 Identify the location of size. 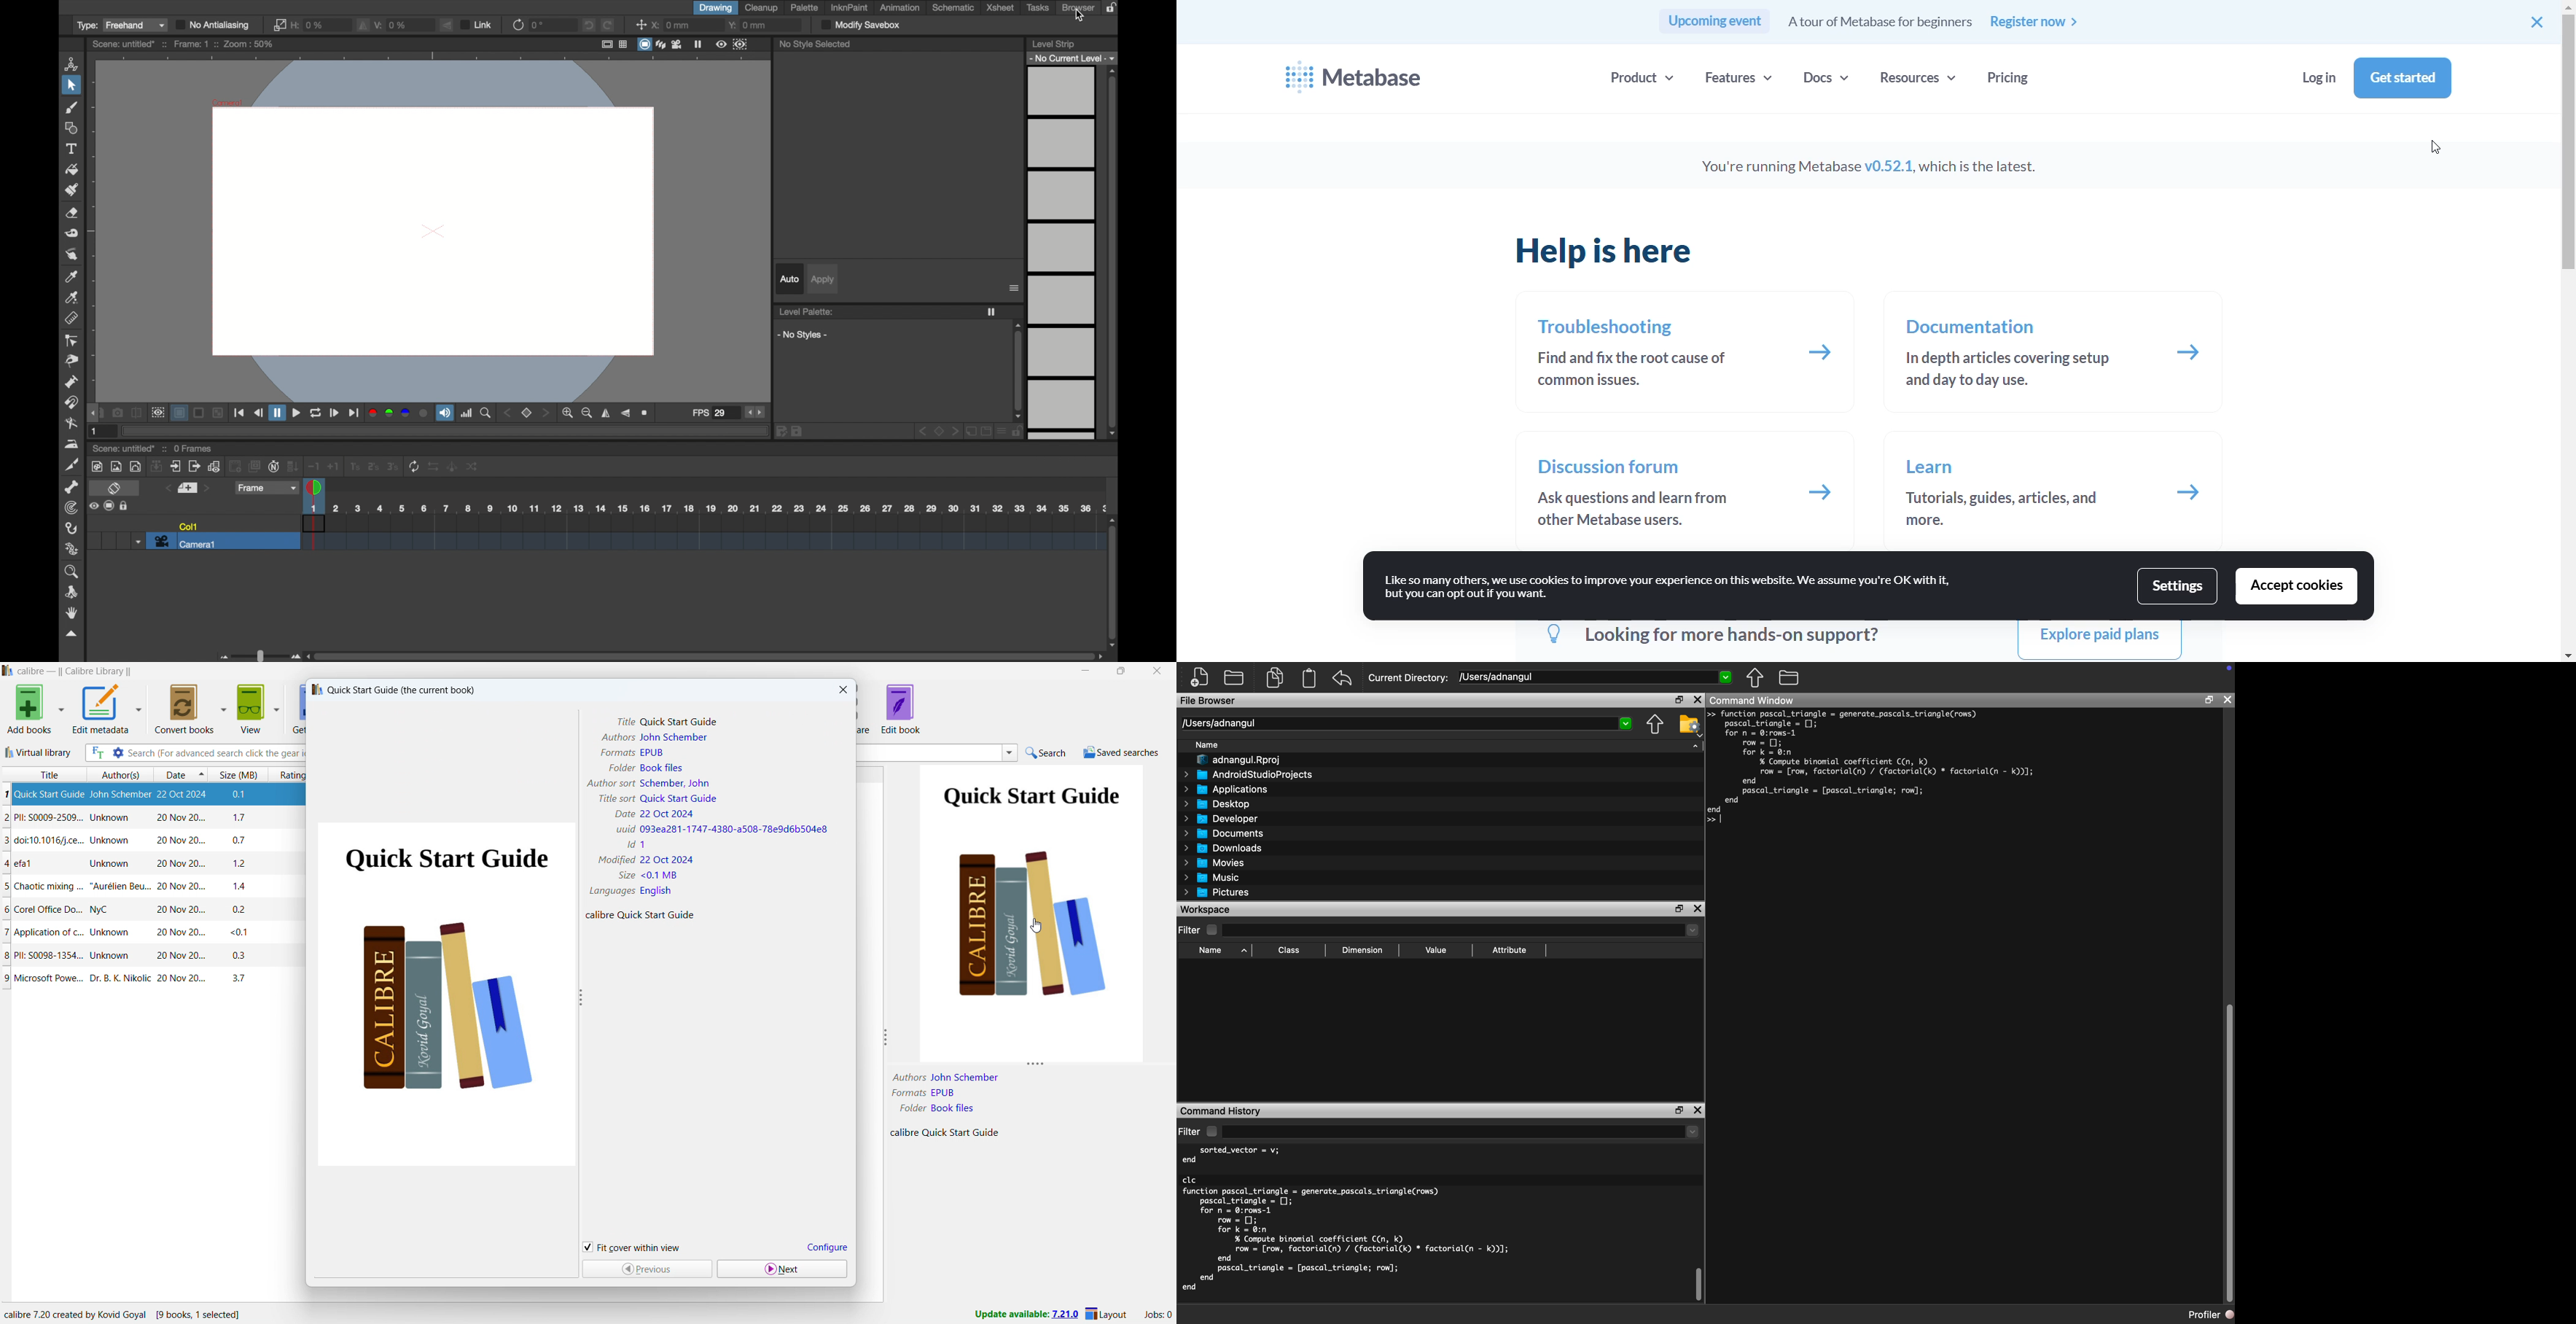
(238, 774).